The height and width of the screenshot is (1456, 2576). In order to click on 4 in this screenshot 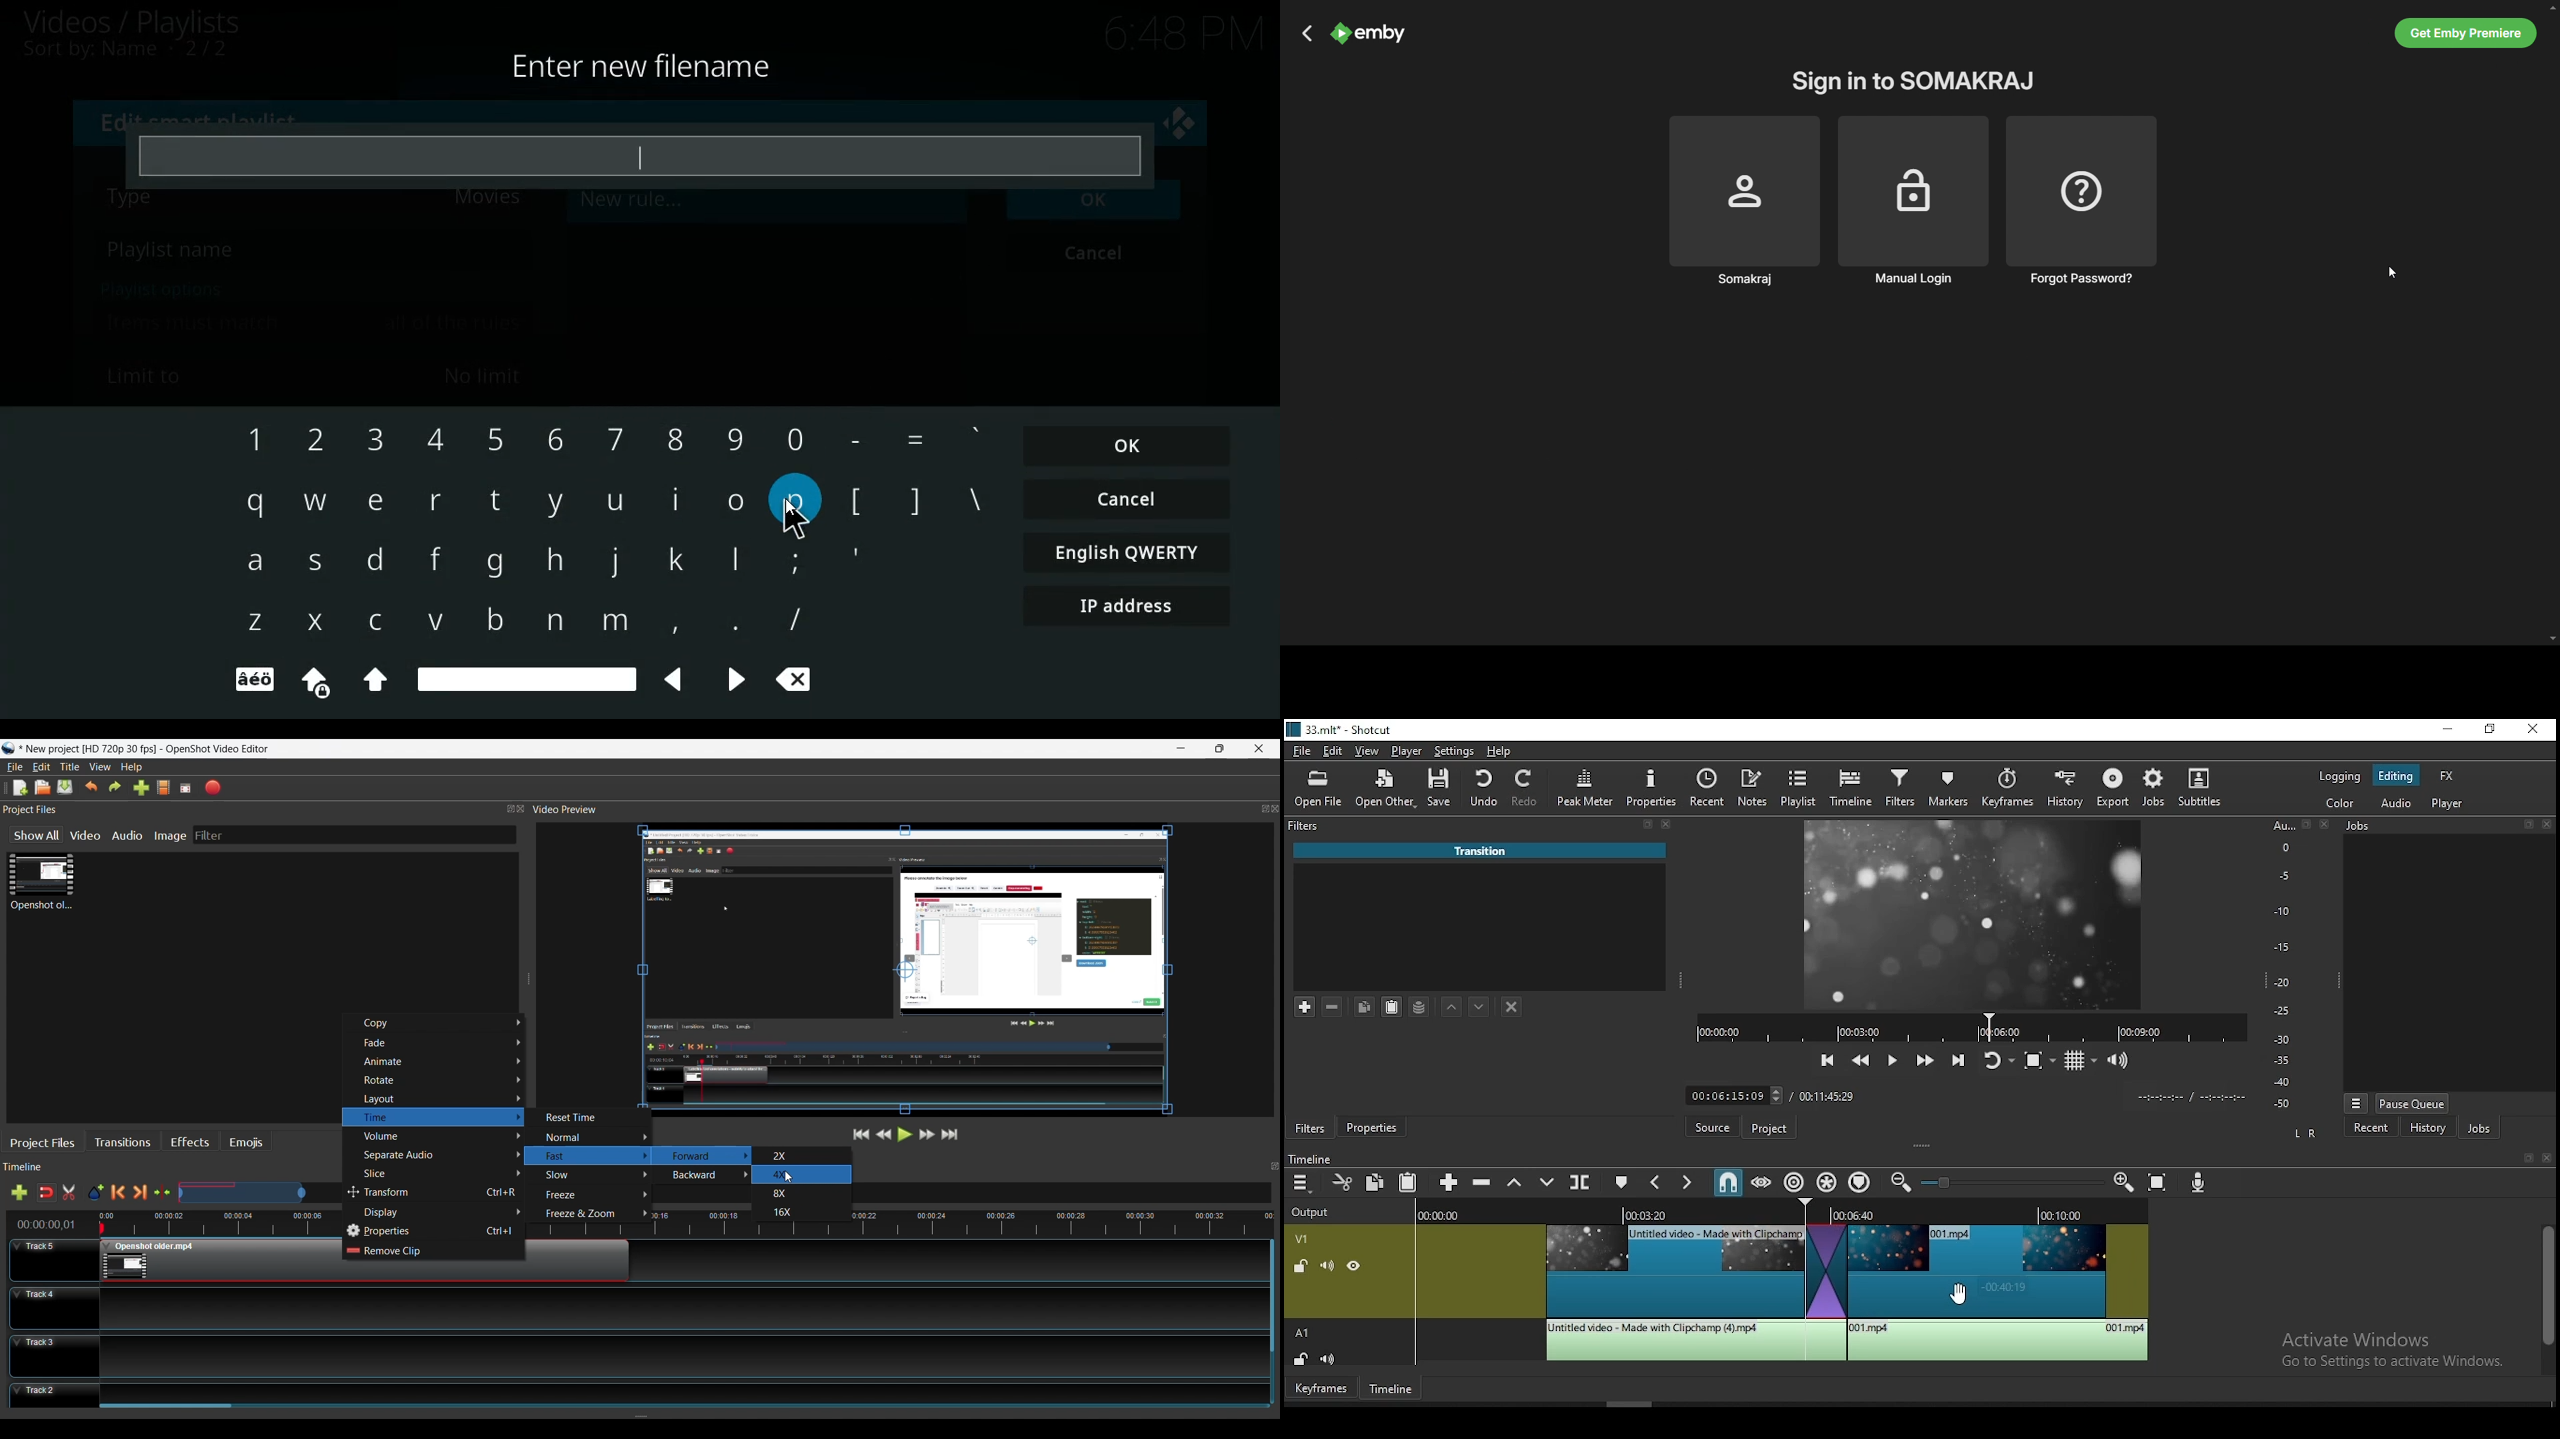, I will do `click(429, 441)`.